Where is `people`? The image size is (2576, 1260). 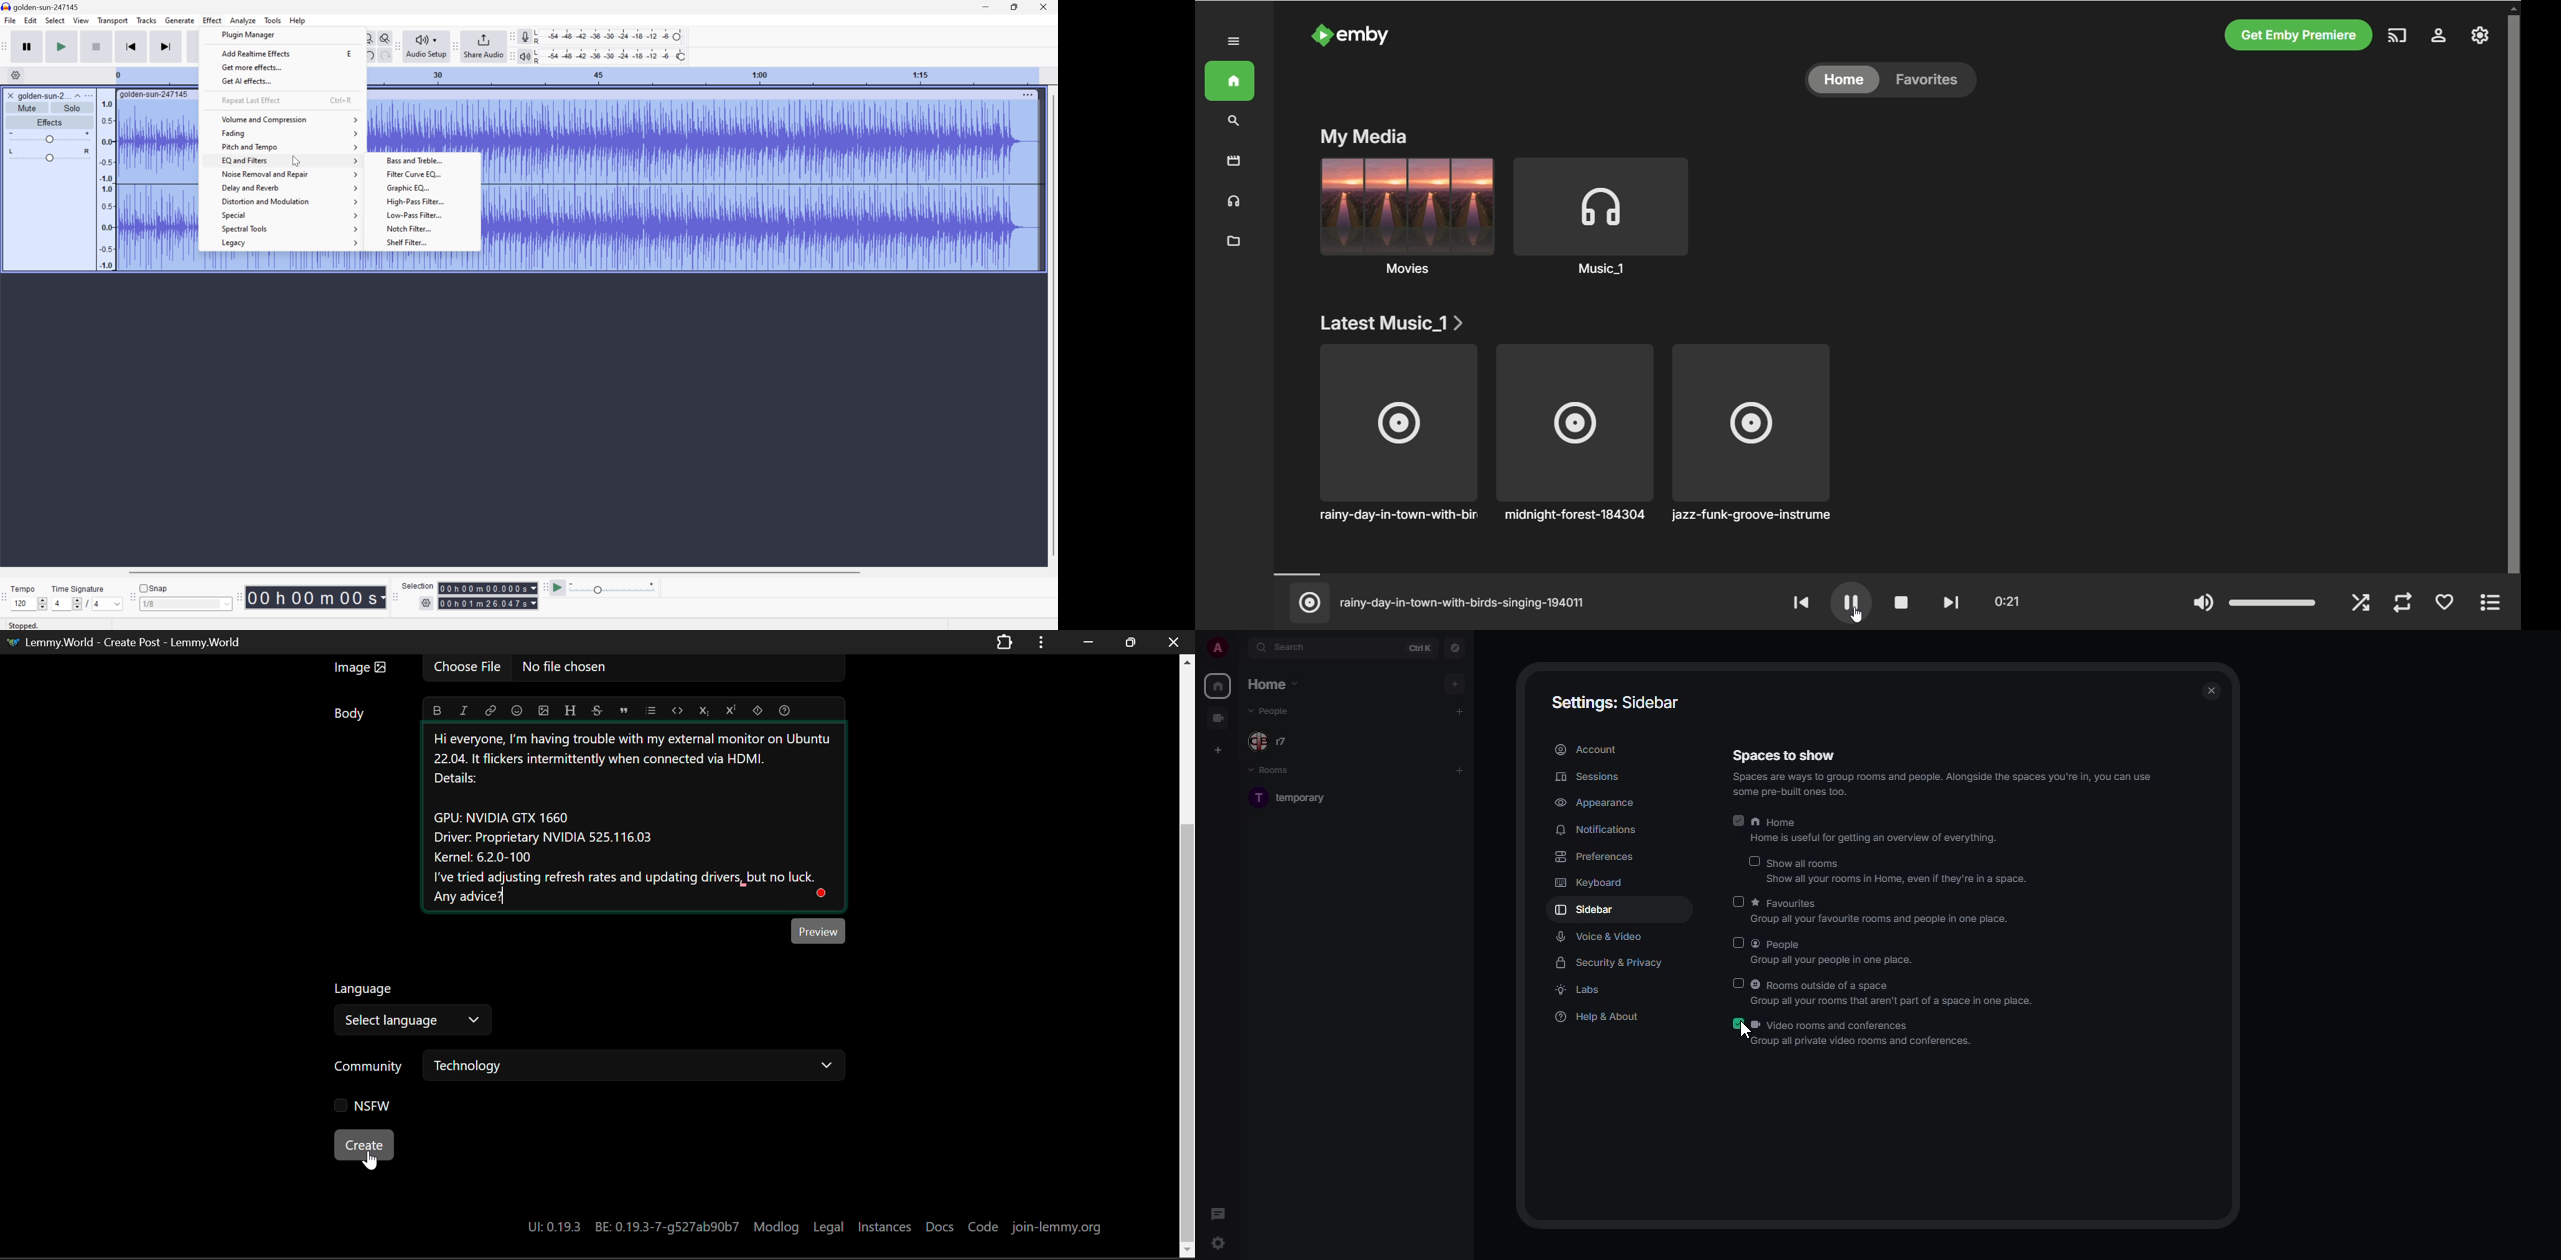
people is located at coordinates (1834, 945).